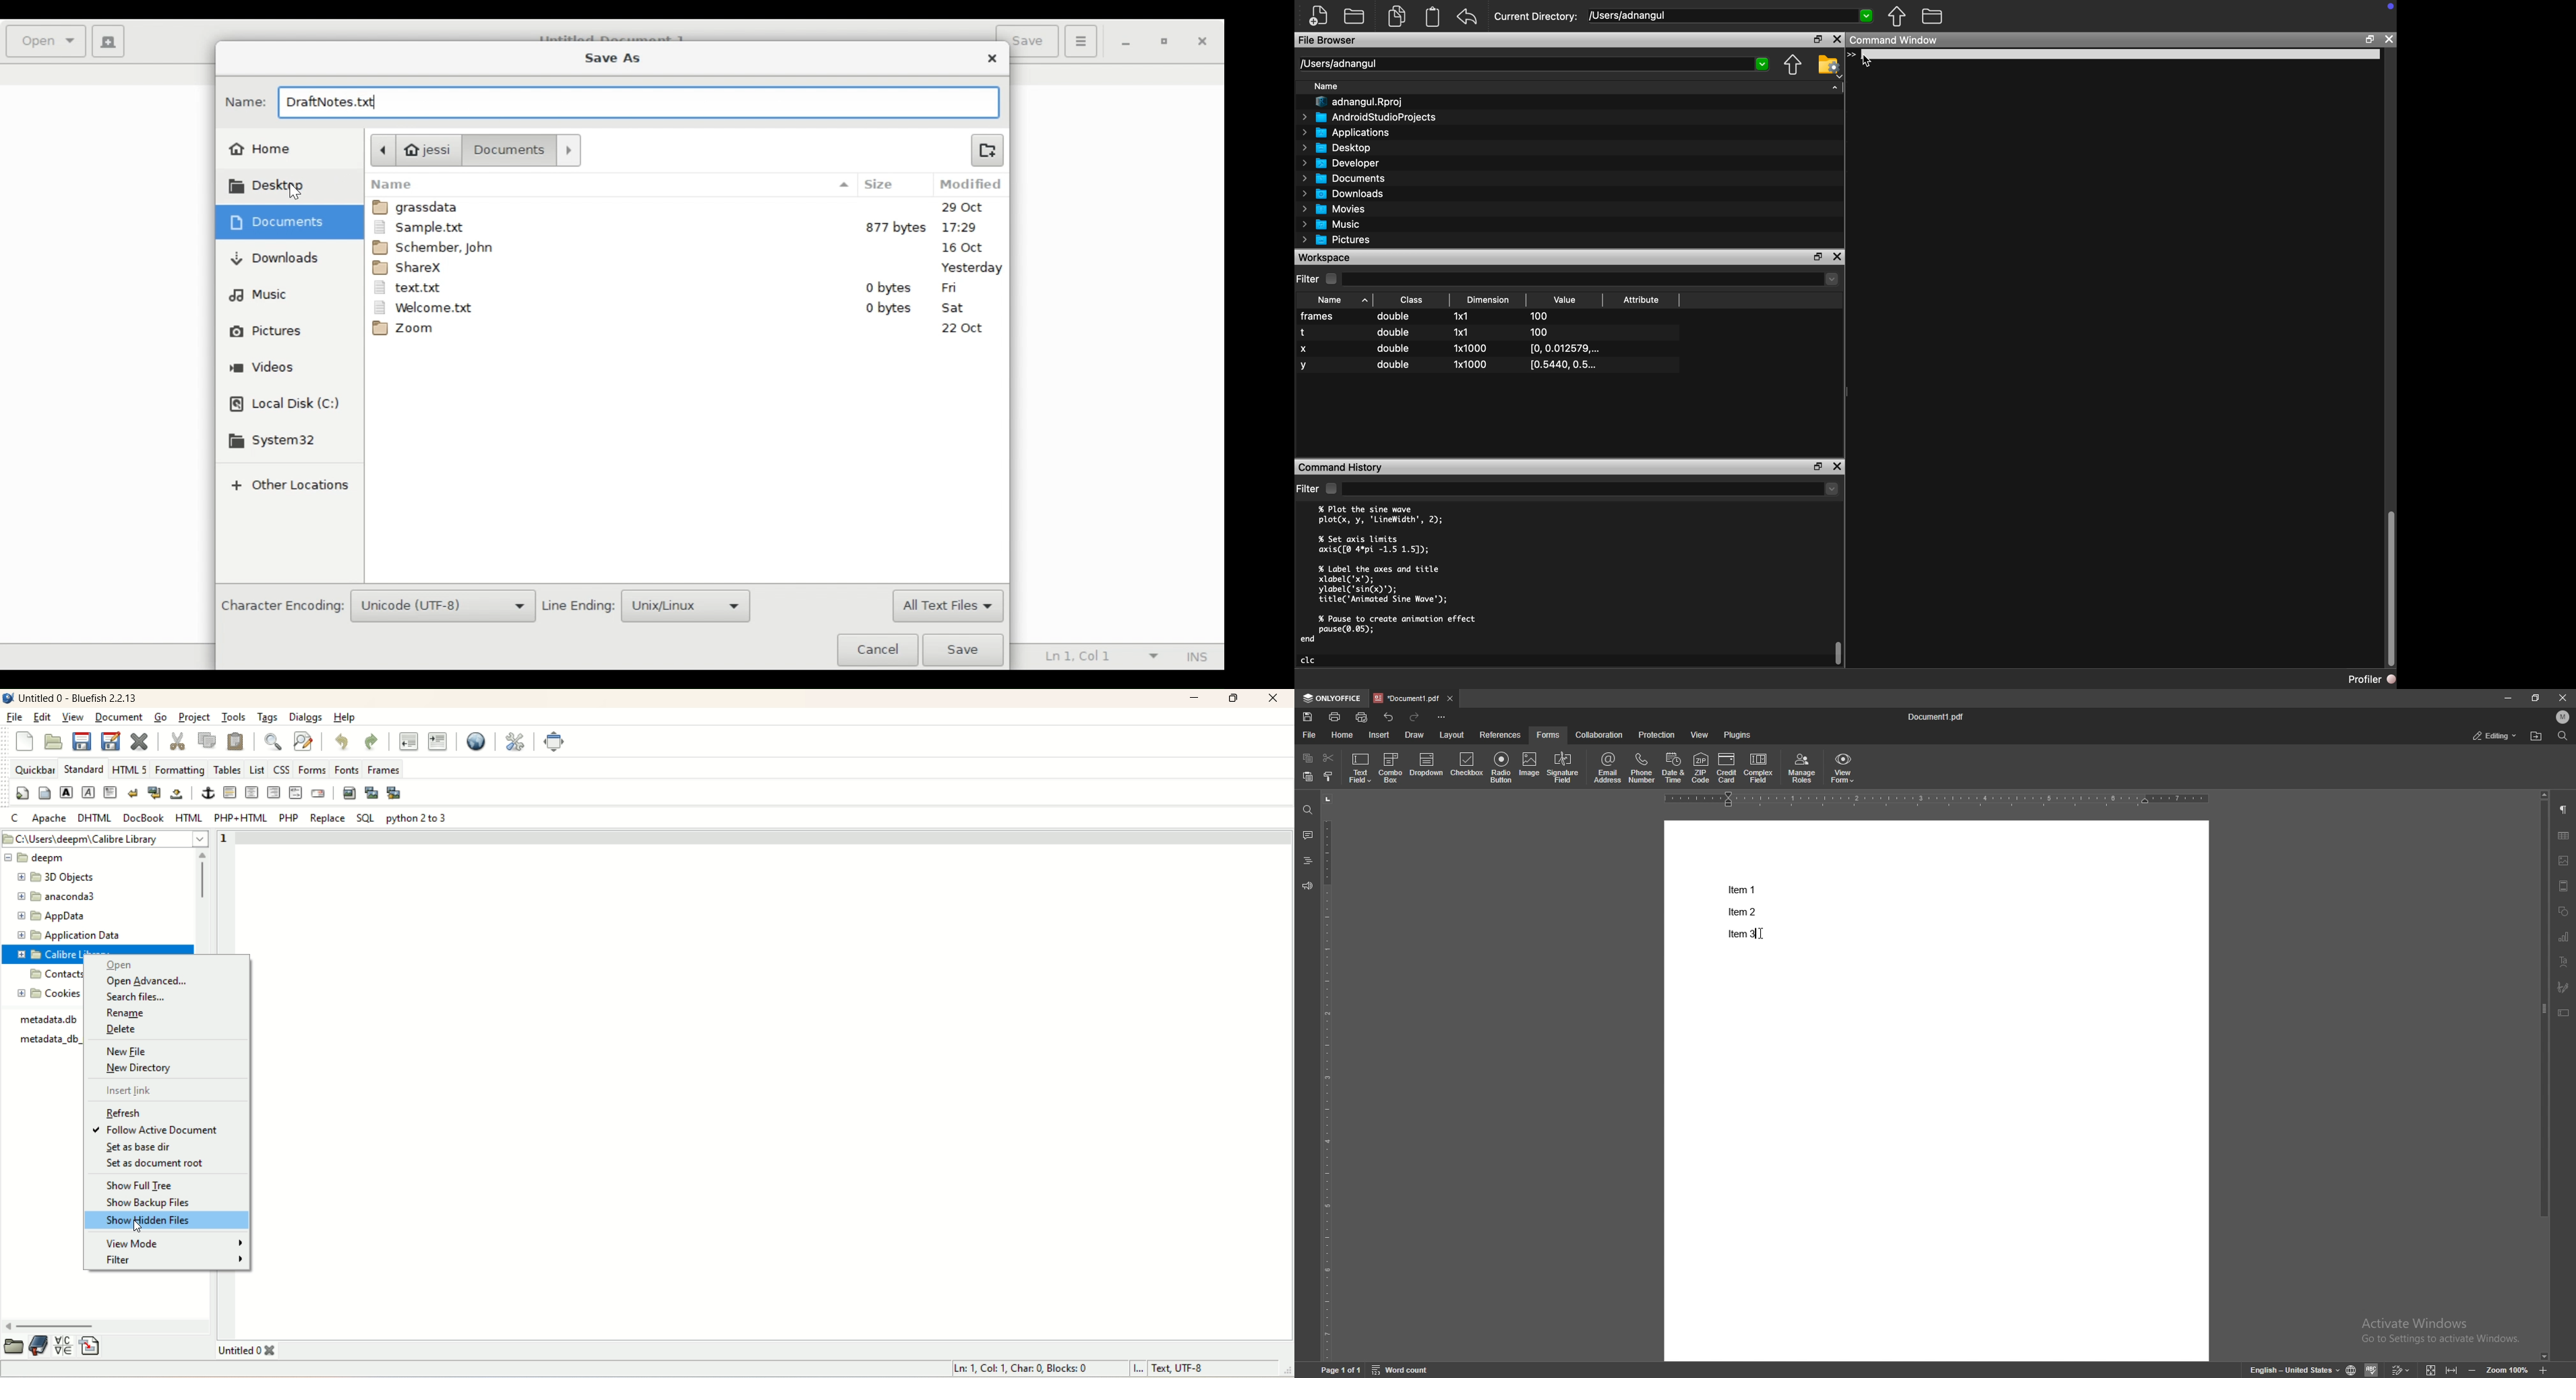 The width and height of the screenshot is (2576, 1400). I want to click on word count, so click(1401, 1369).